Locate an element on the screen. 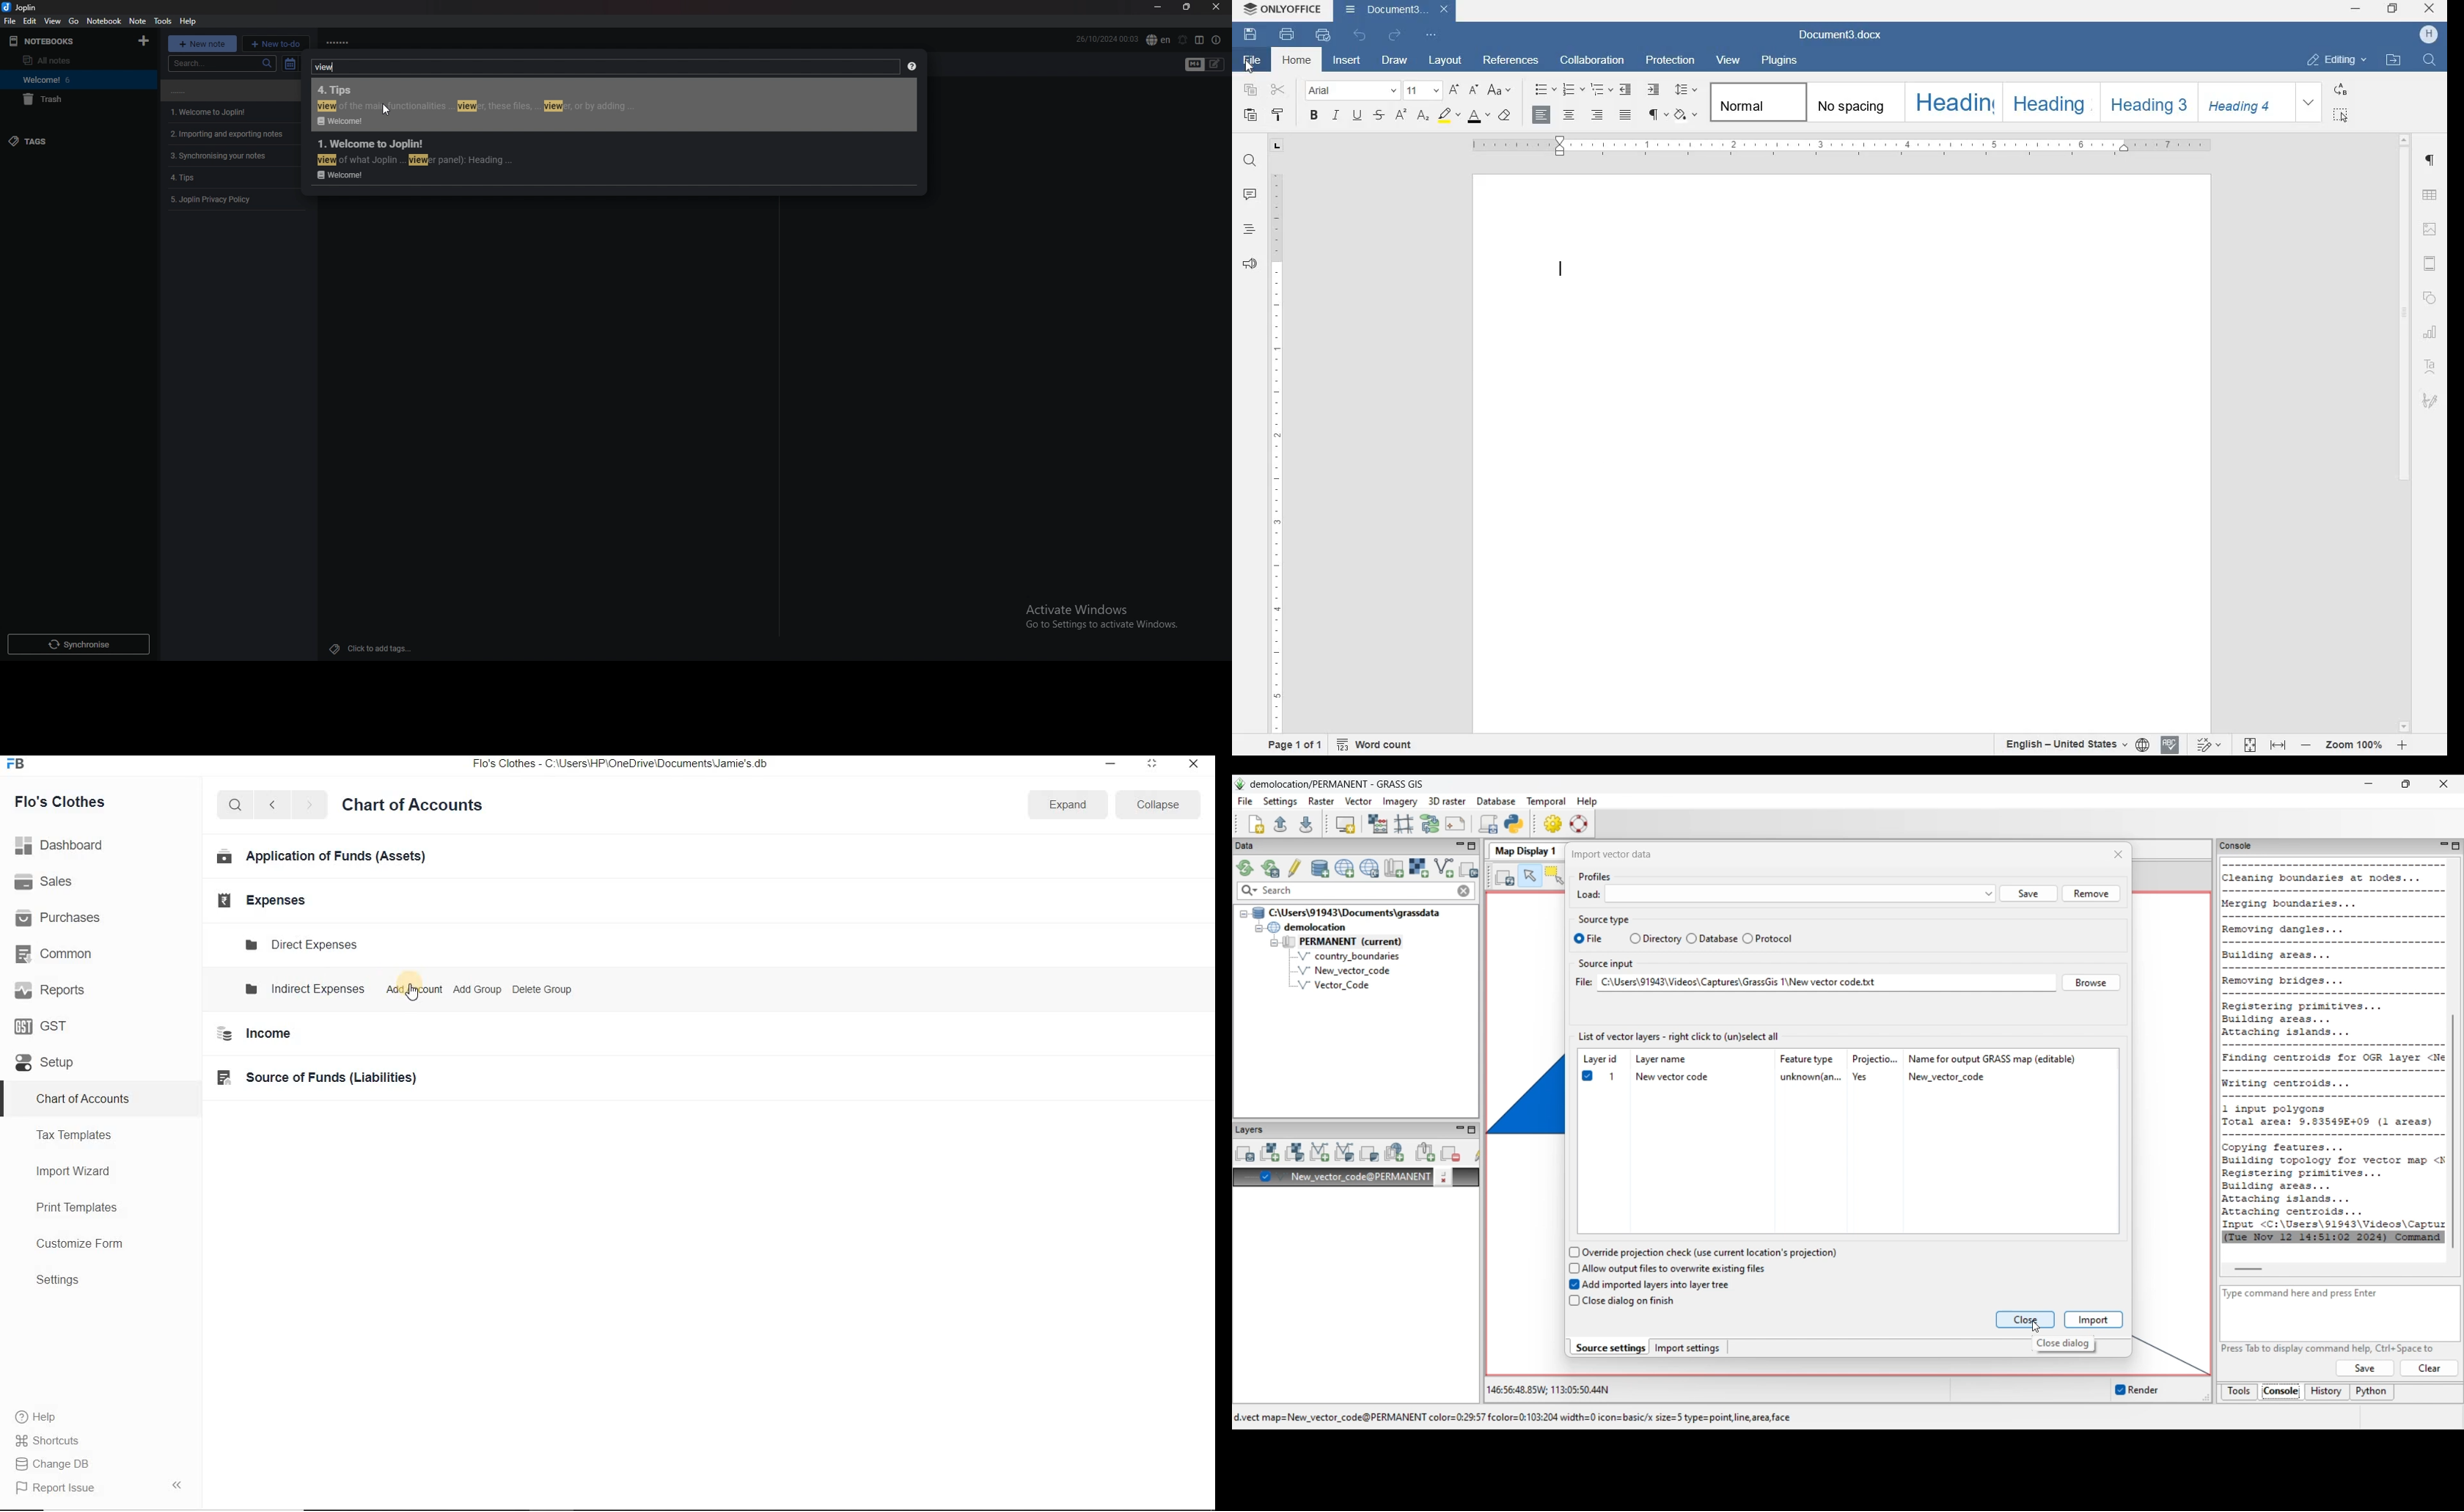  protection is located at coordinates (1671, 59).